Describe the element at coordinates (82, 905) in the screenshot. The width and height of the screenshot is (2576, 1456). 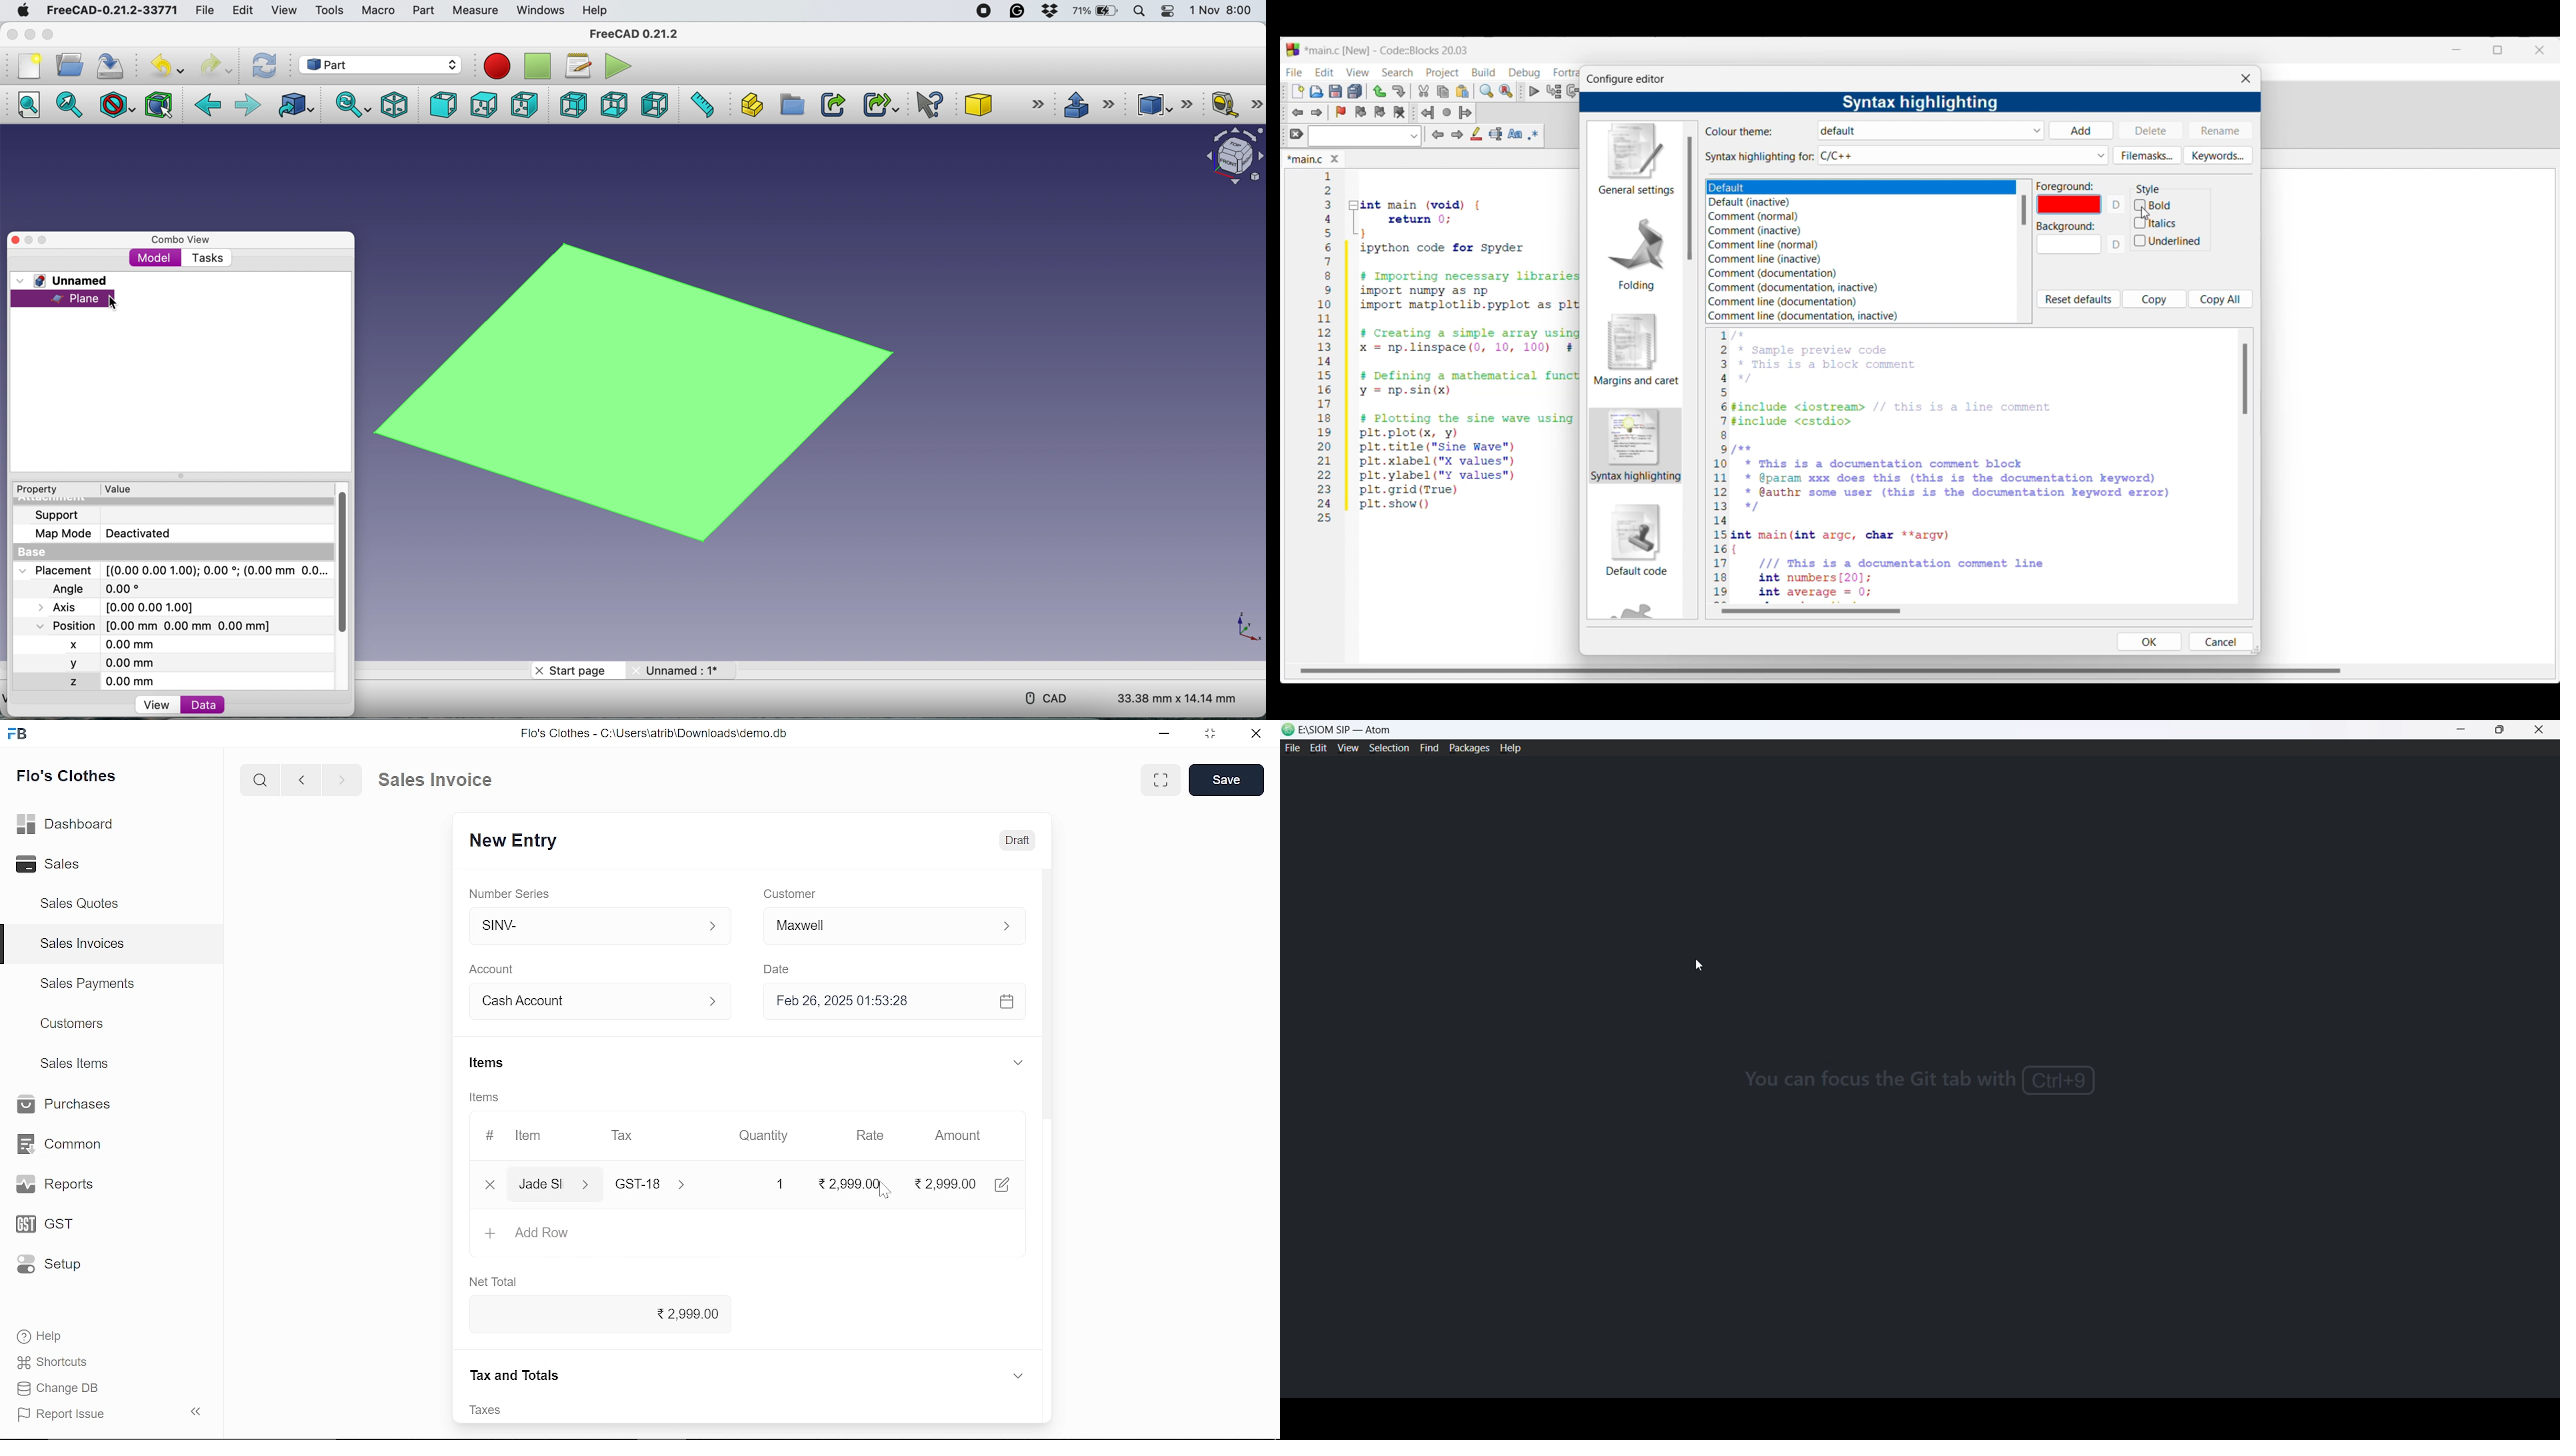
I see `Sales Quotes` at that location.